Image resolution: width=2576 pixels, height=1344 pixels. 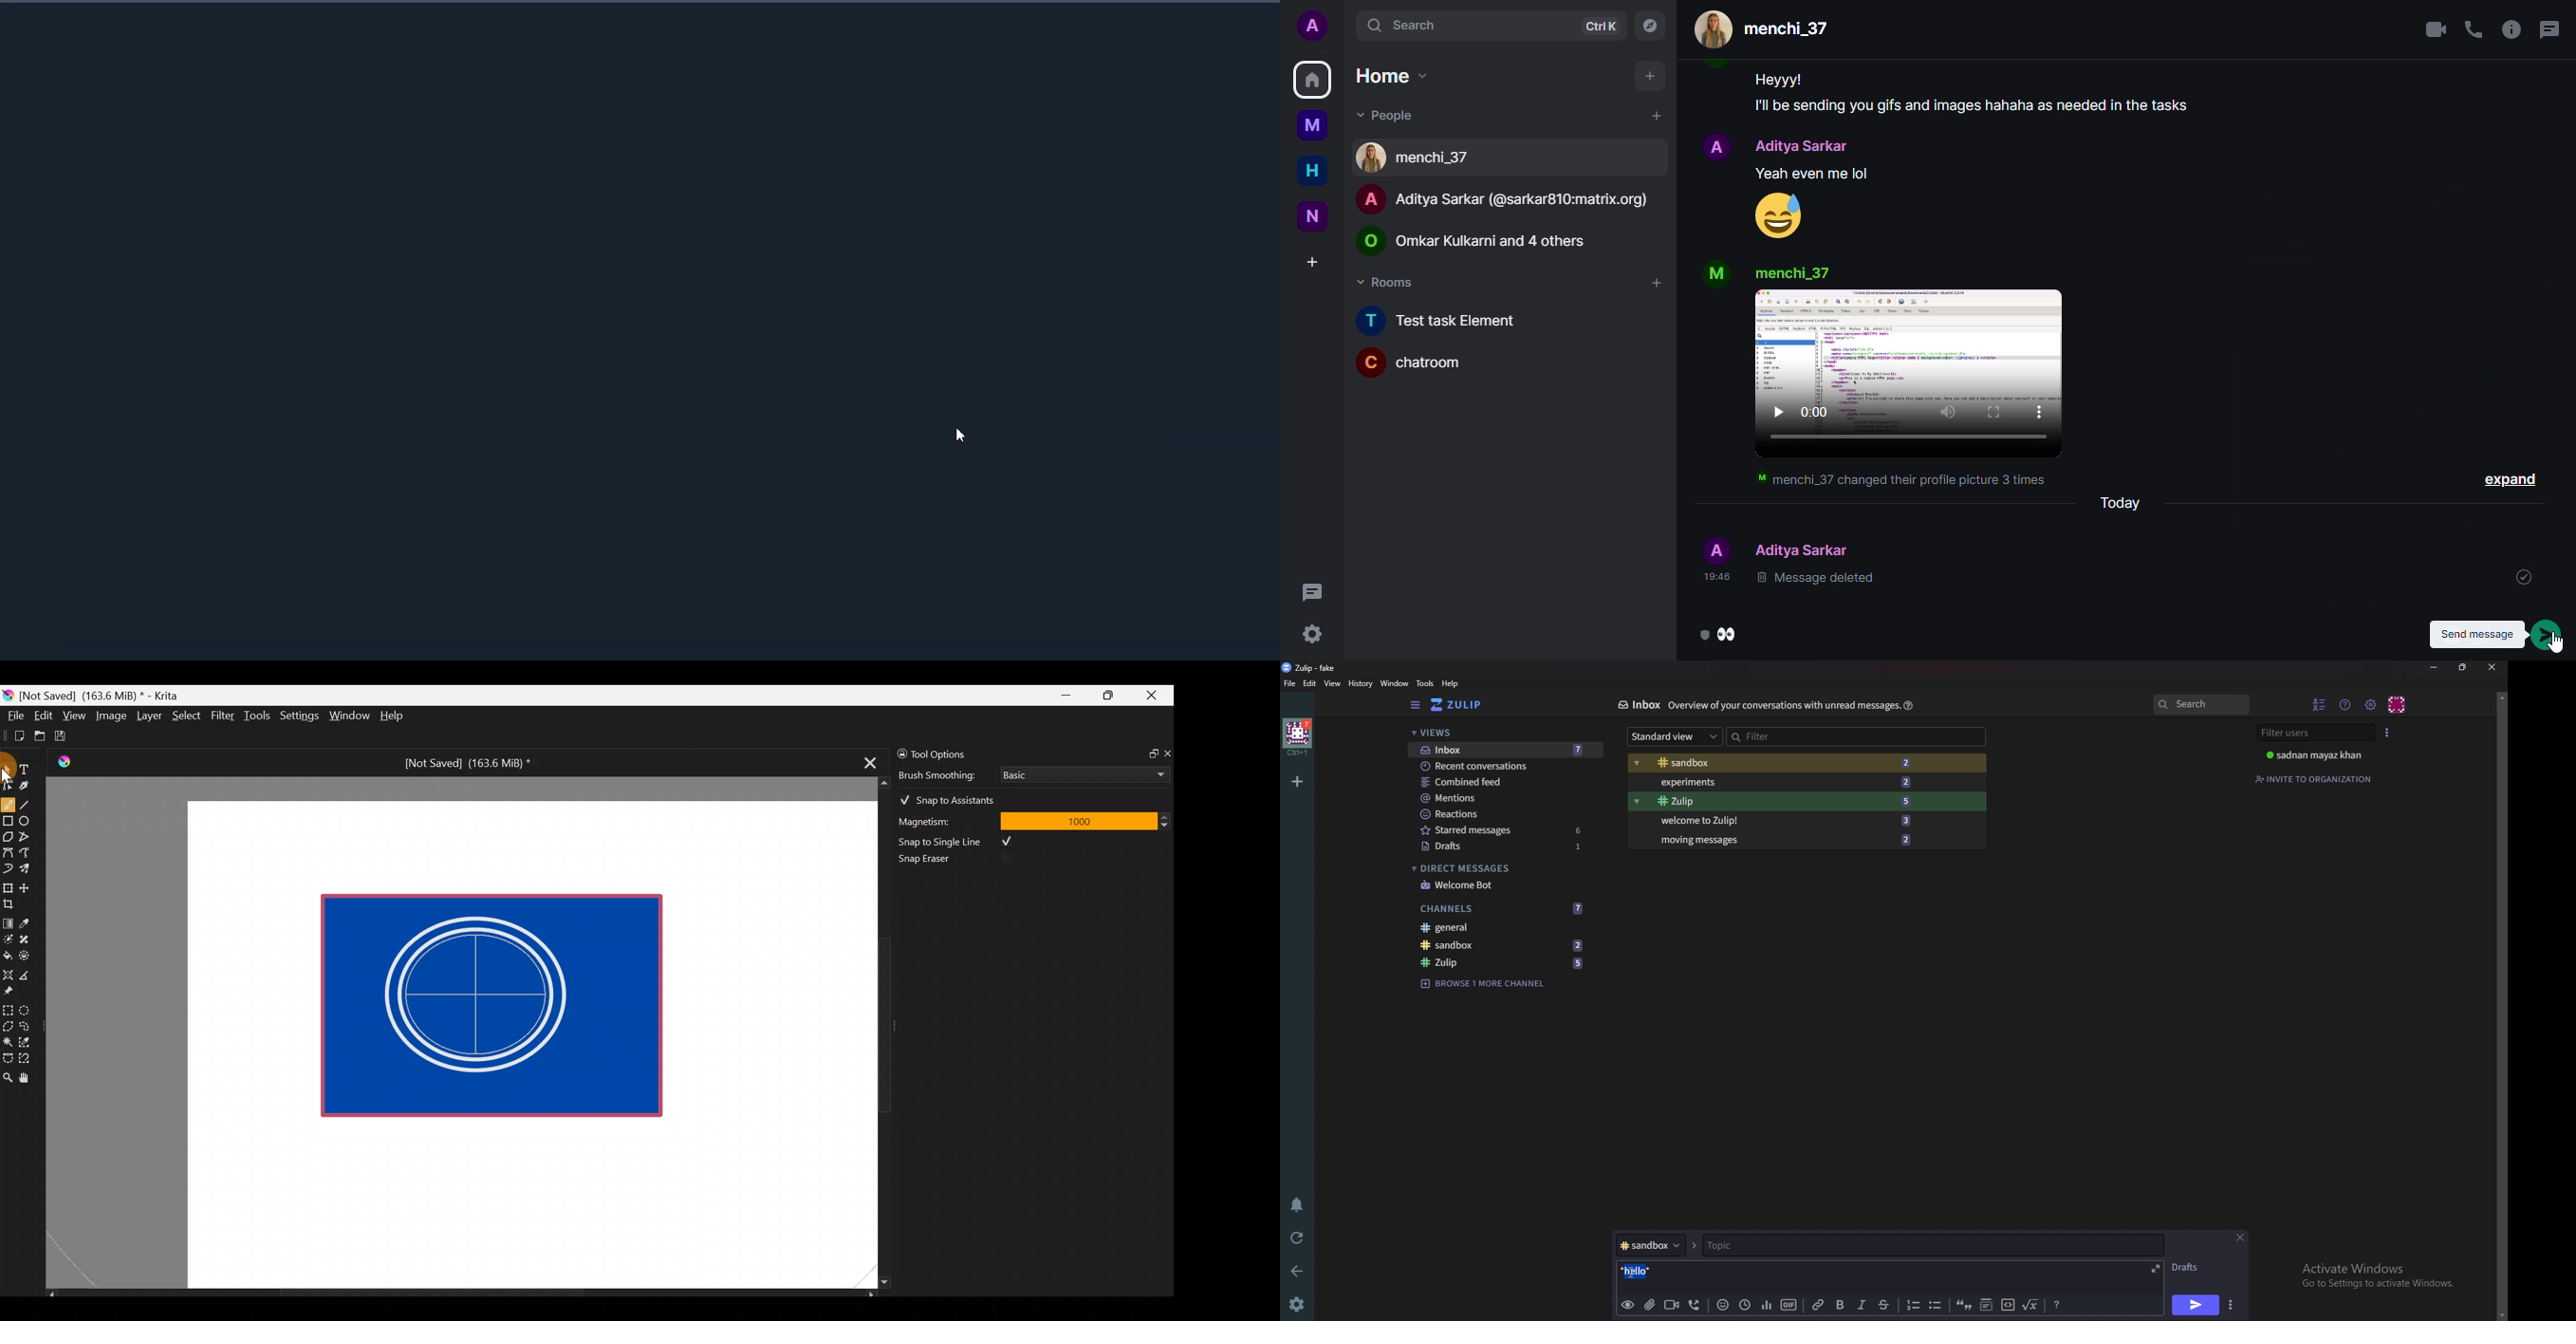 I want to click on expand, so click(x=2510, y=474).